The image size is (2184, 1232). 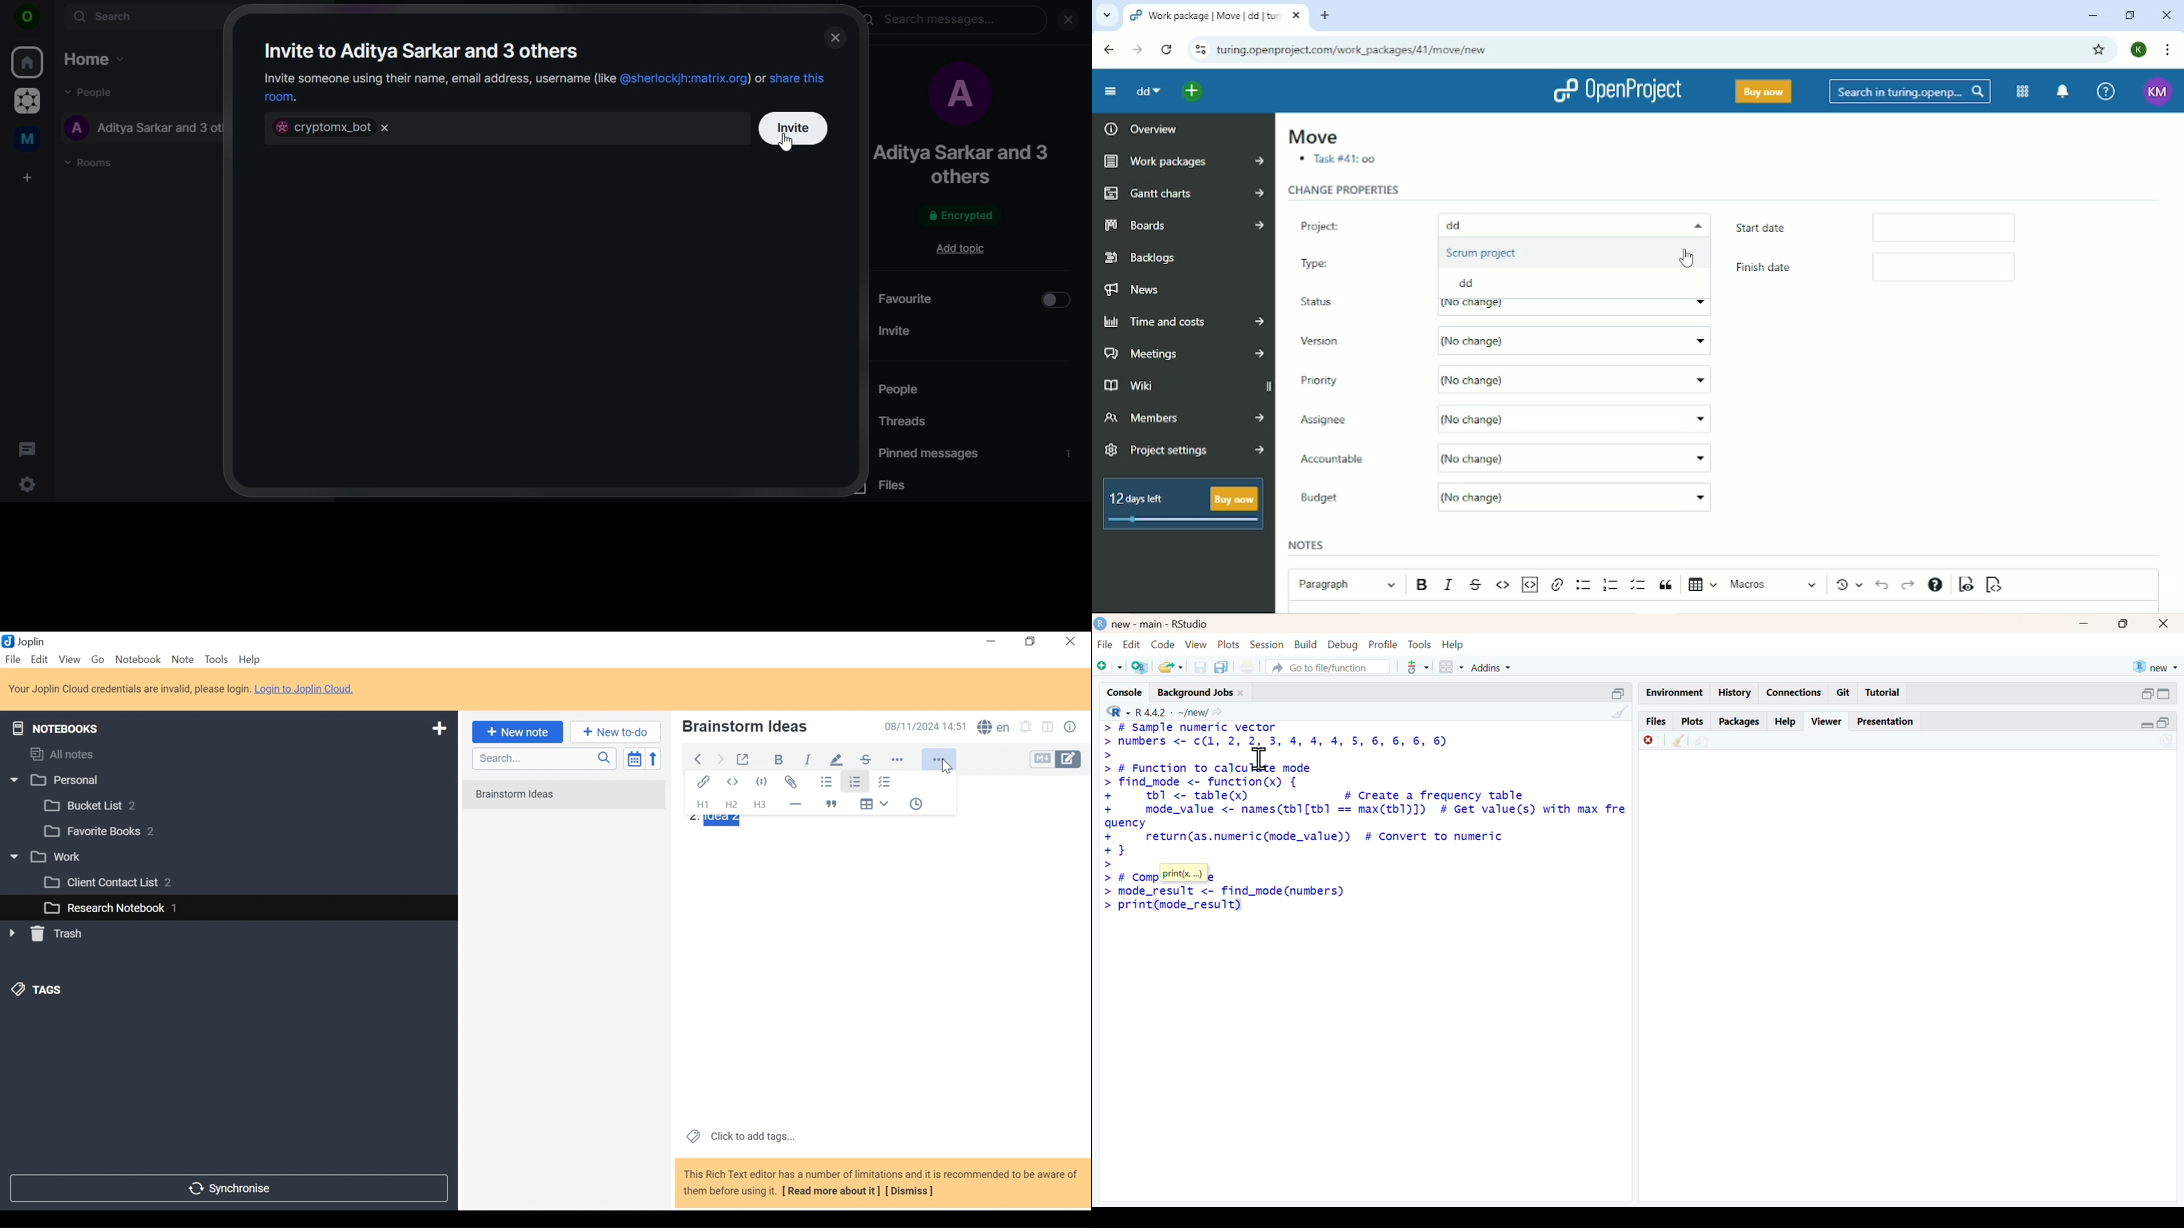 I want to click on Customize and conrol google chrome, so click(x=2168, y=50).